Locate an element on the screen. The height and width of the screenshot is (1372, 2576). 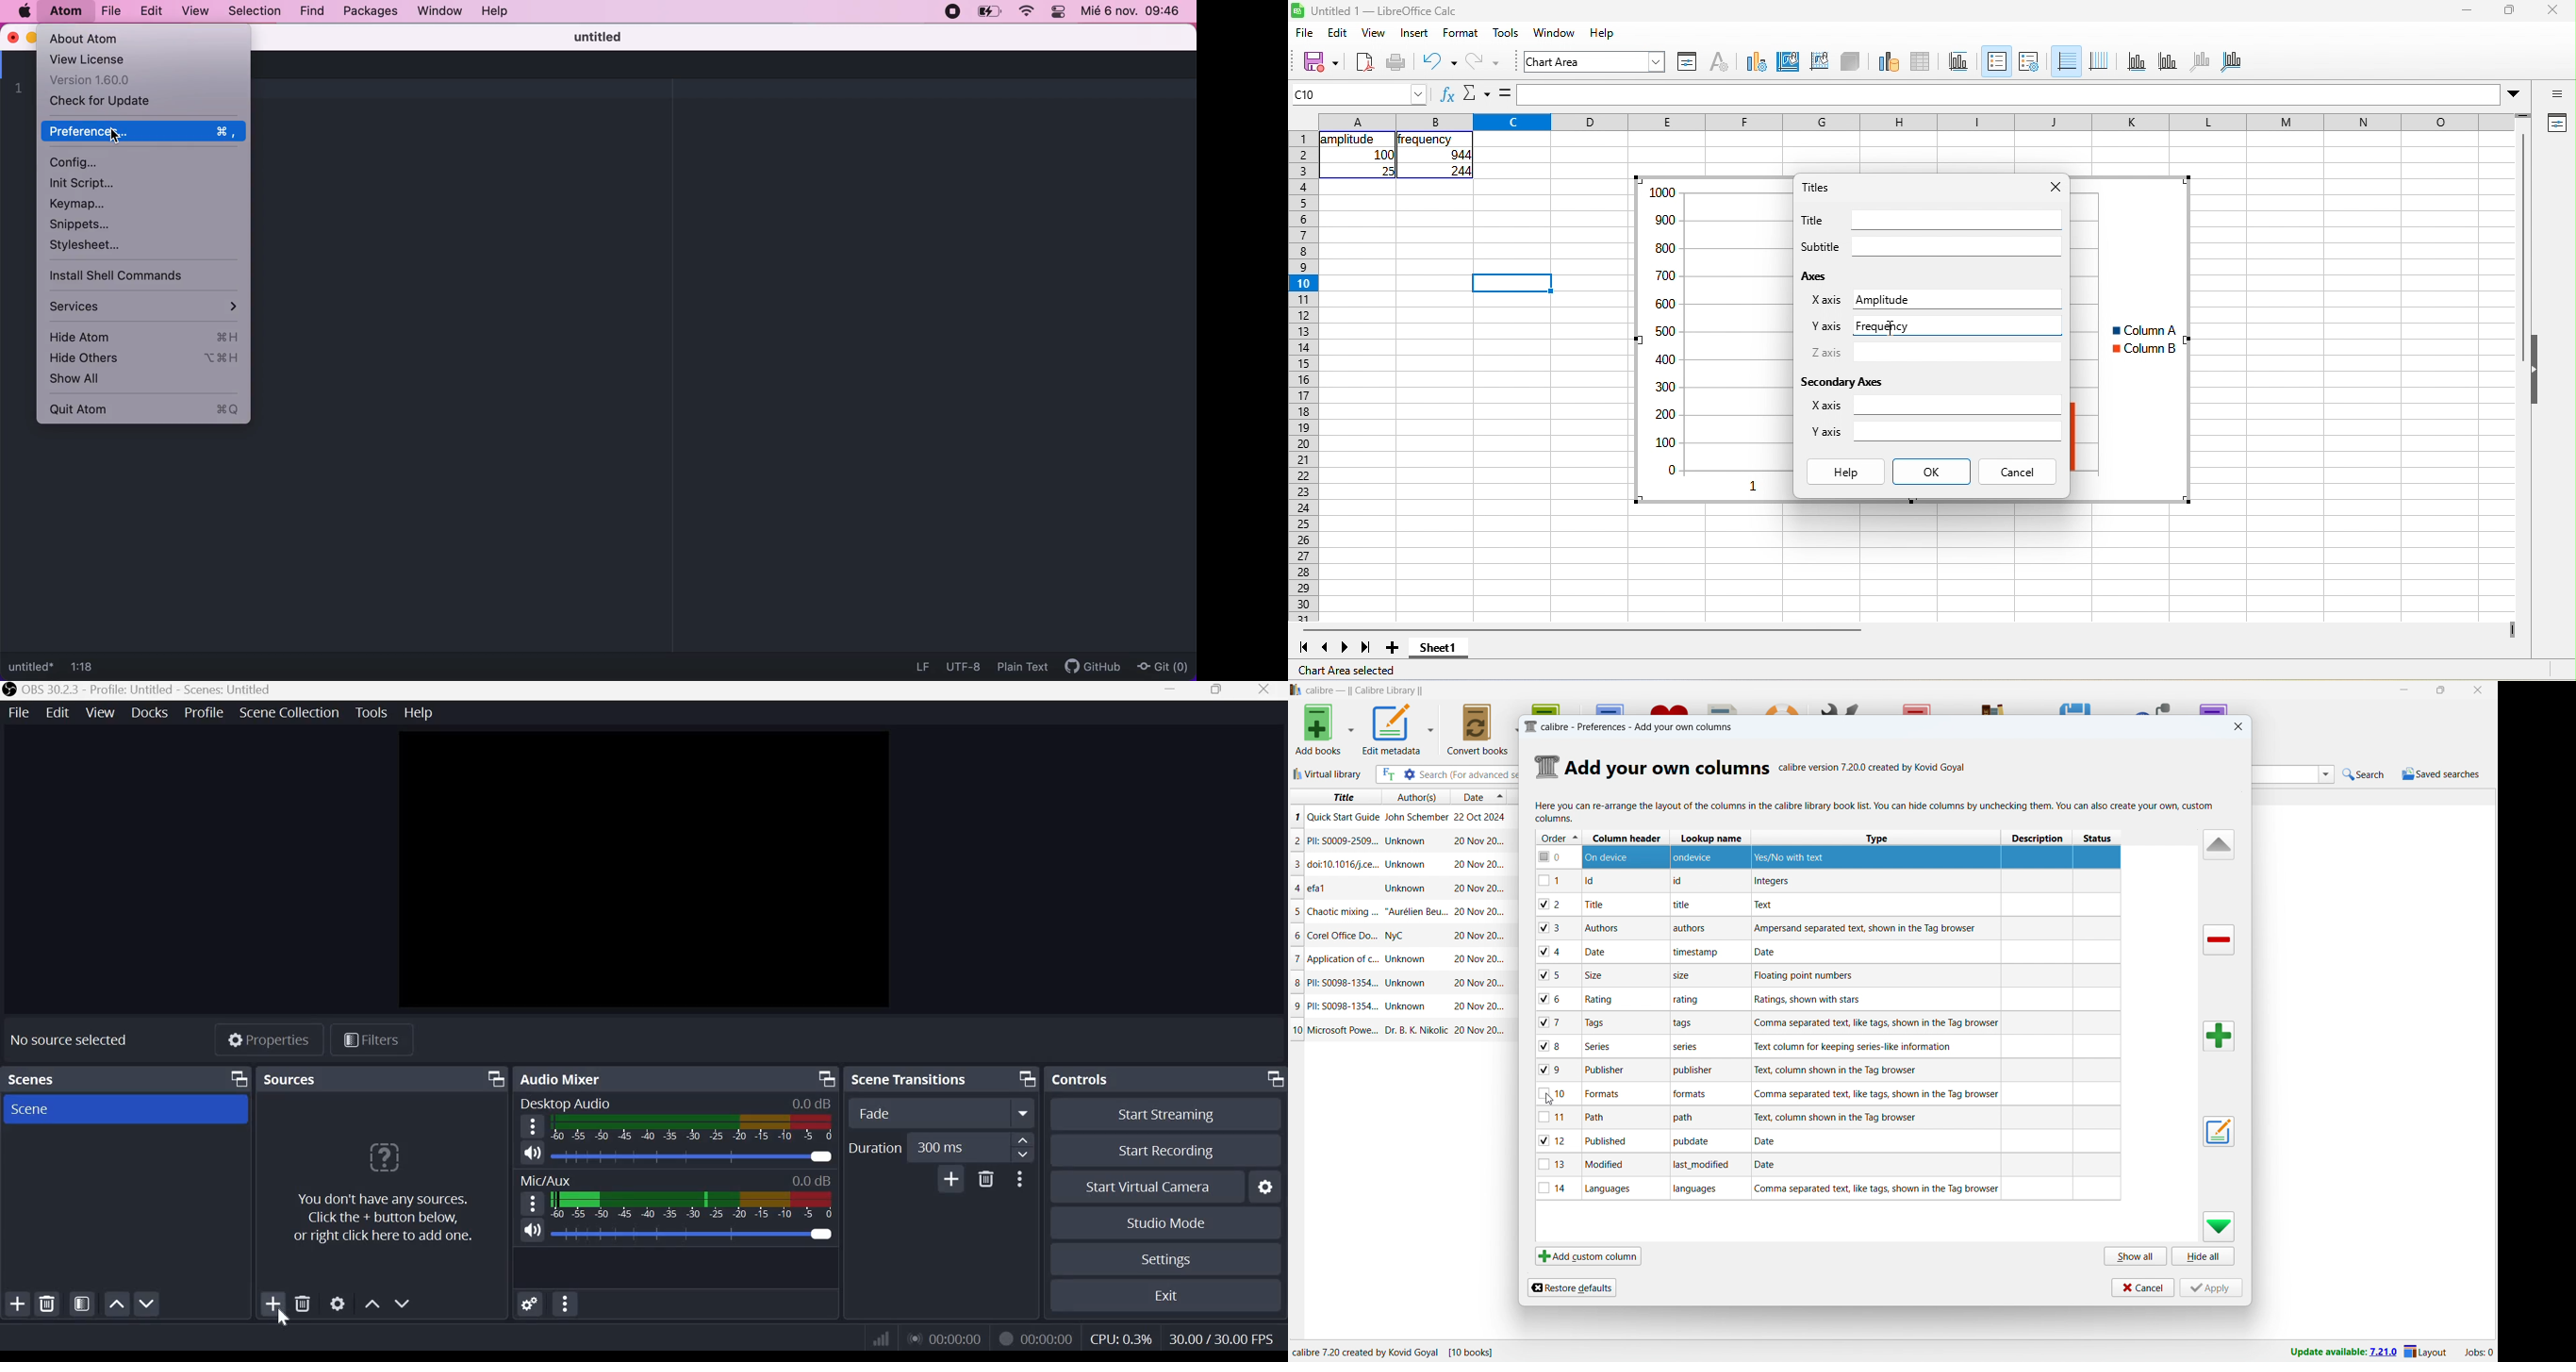
100 is located at coordinates (1383, 155).